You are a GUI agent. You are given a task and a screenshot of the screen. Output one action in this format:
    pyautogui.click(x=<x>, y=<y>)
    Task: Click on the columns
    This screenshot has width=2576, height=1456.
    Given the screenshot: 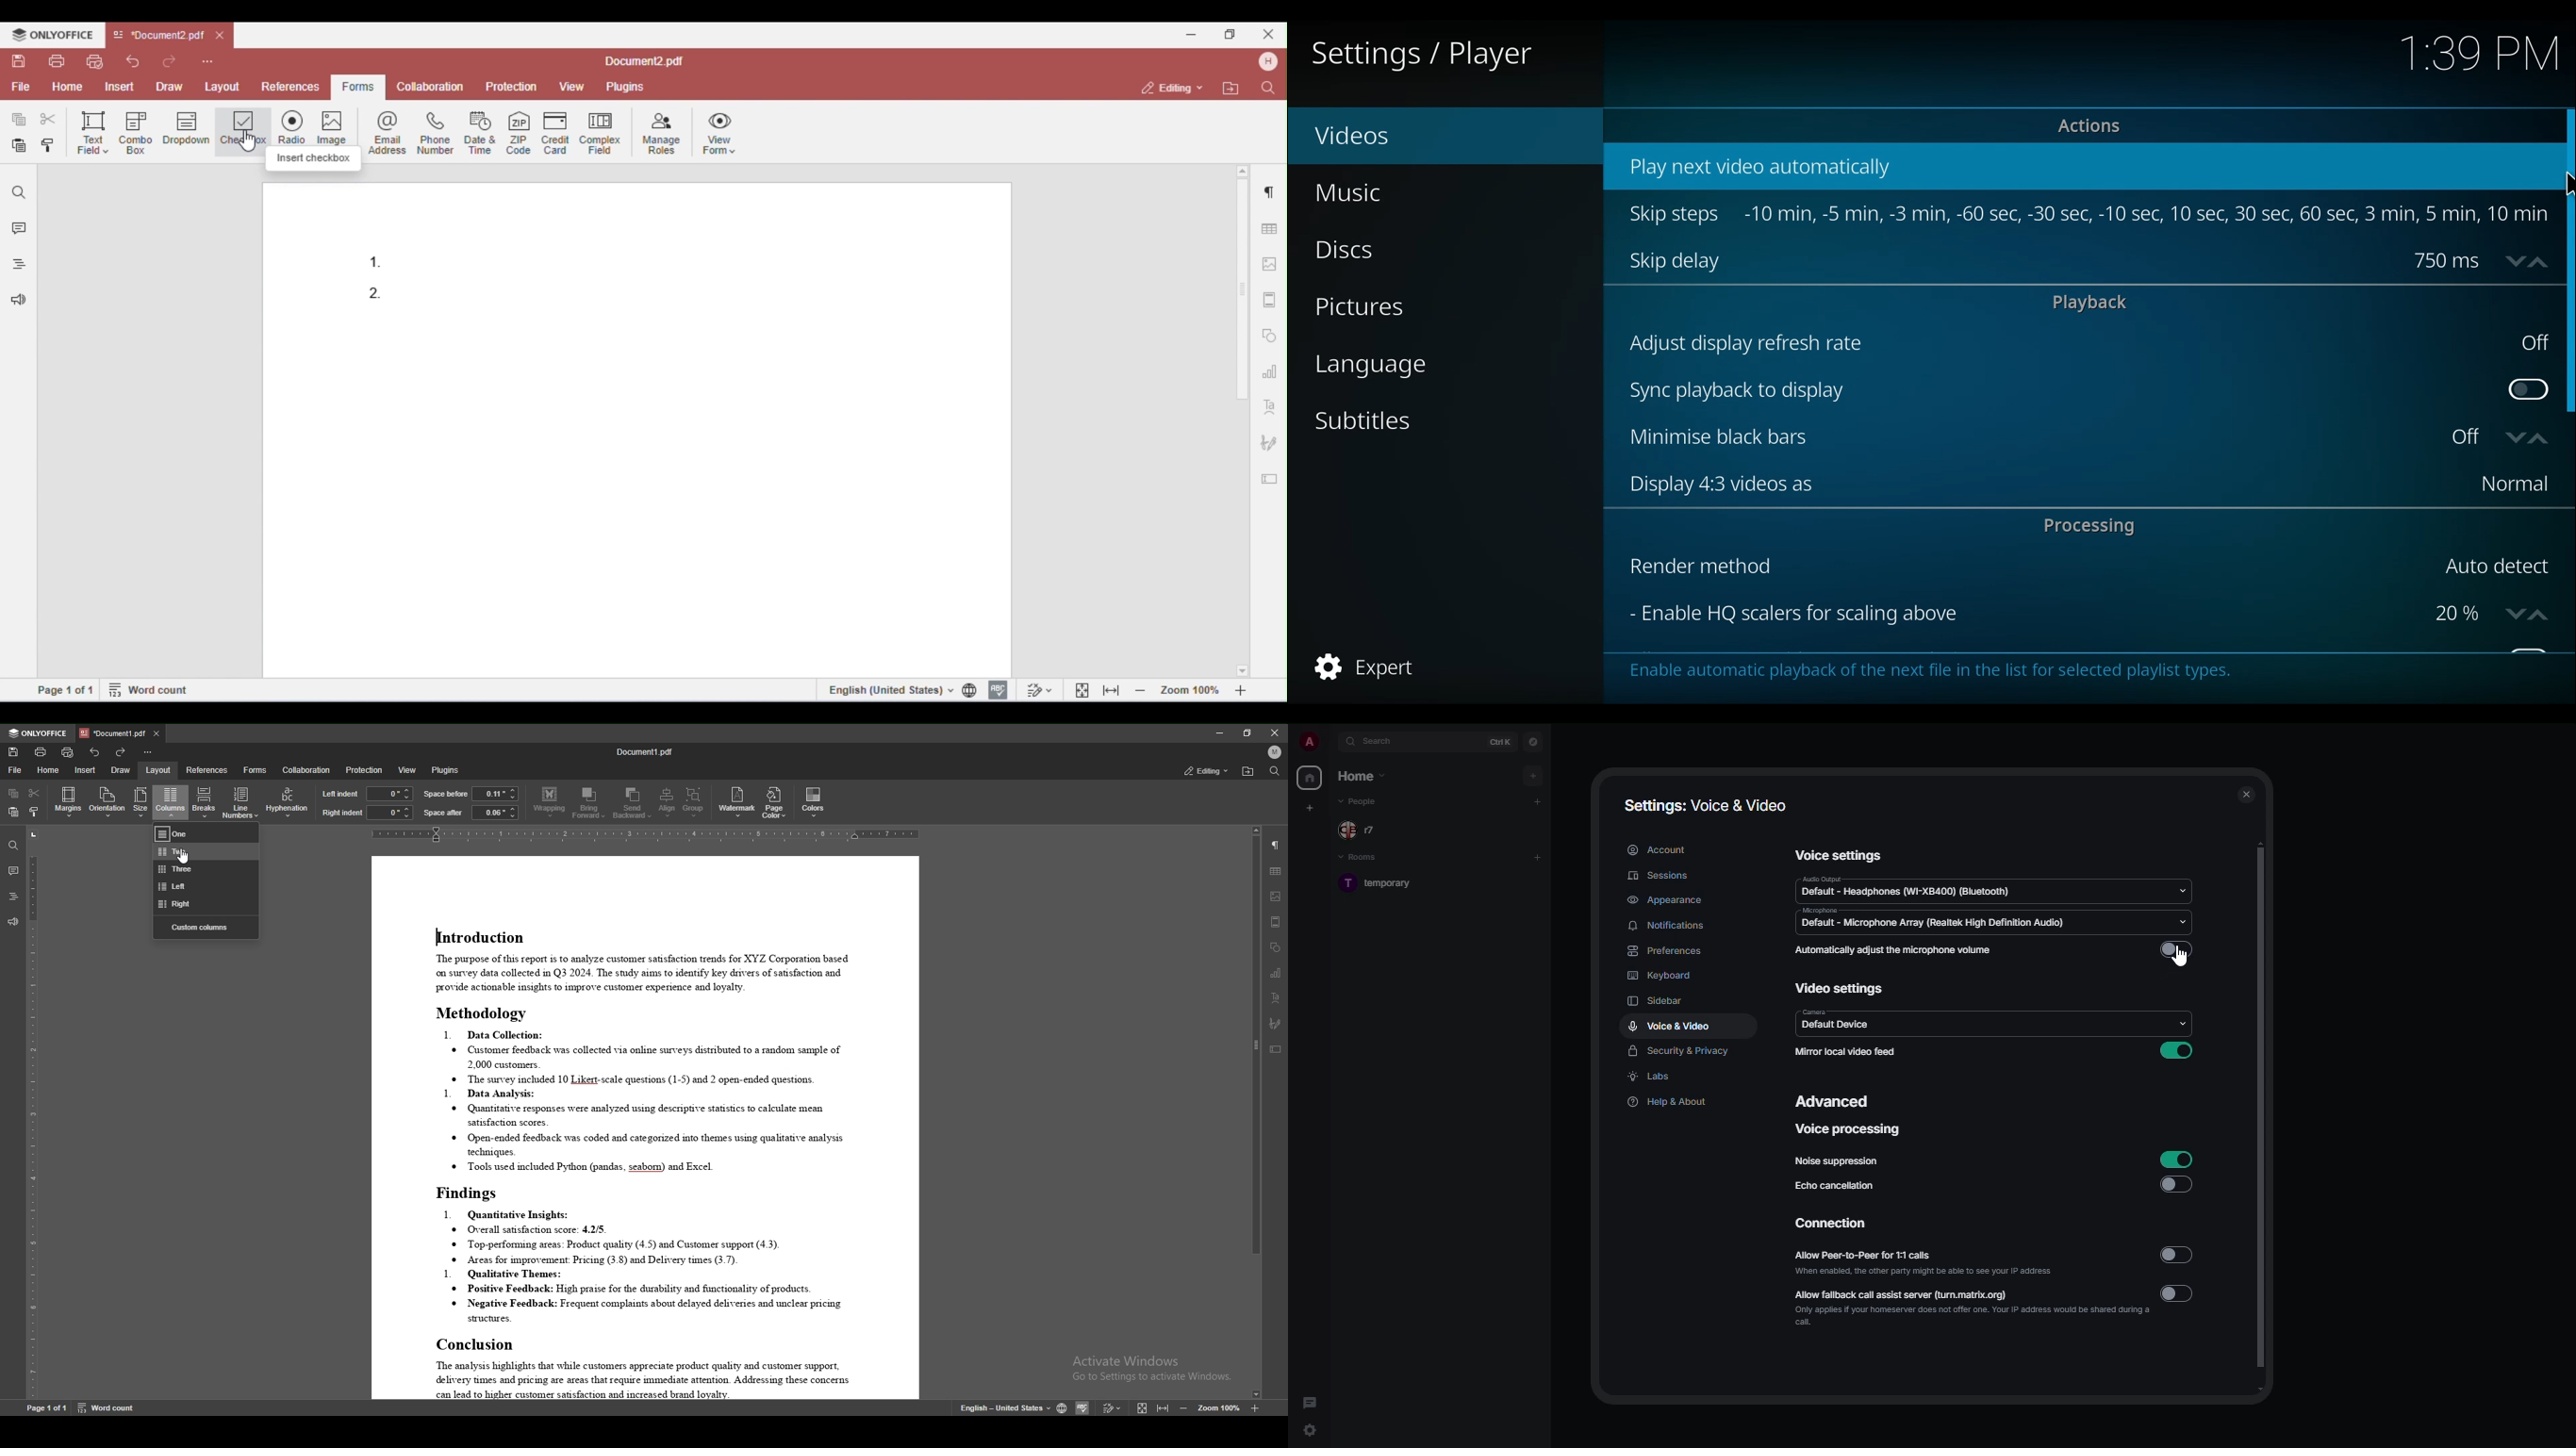 What is the action you would take?
    pyautogui.click(x=170, y=801)
    